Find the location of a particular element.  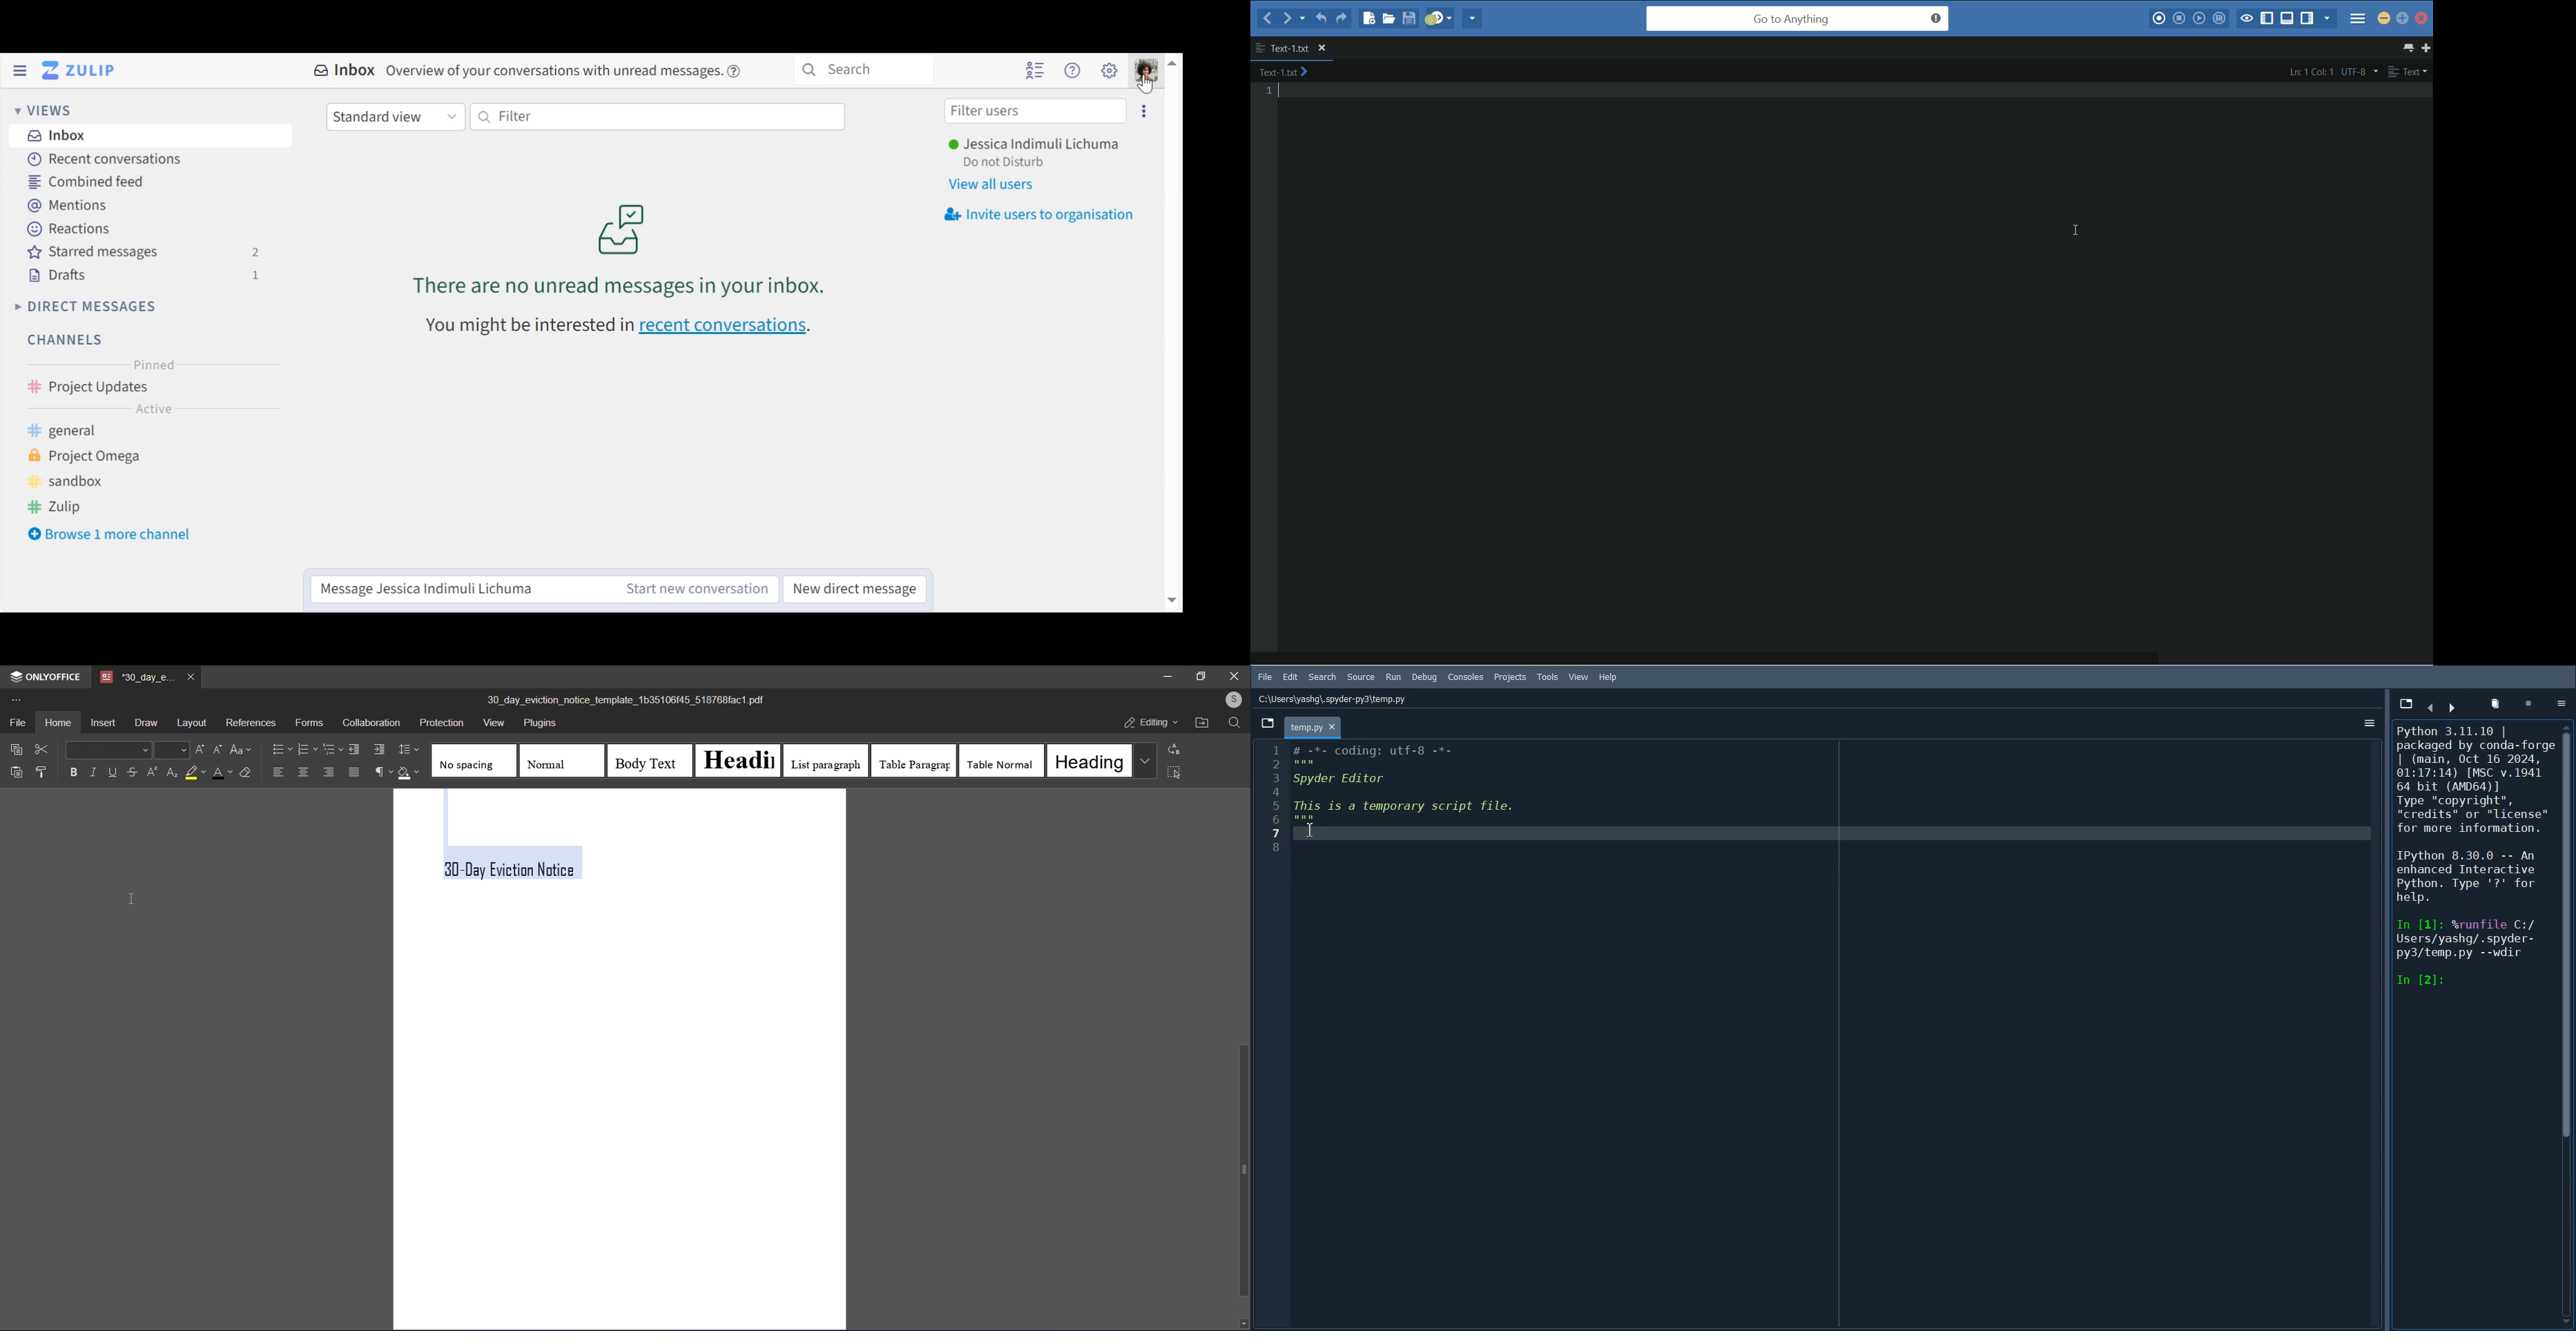

show all tabs is located at coordinates (2407, 47).